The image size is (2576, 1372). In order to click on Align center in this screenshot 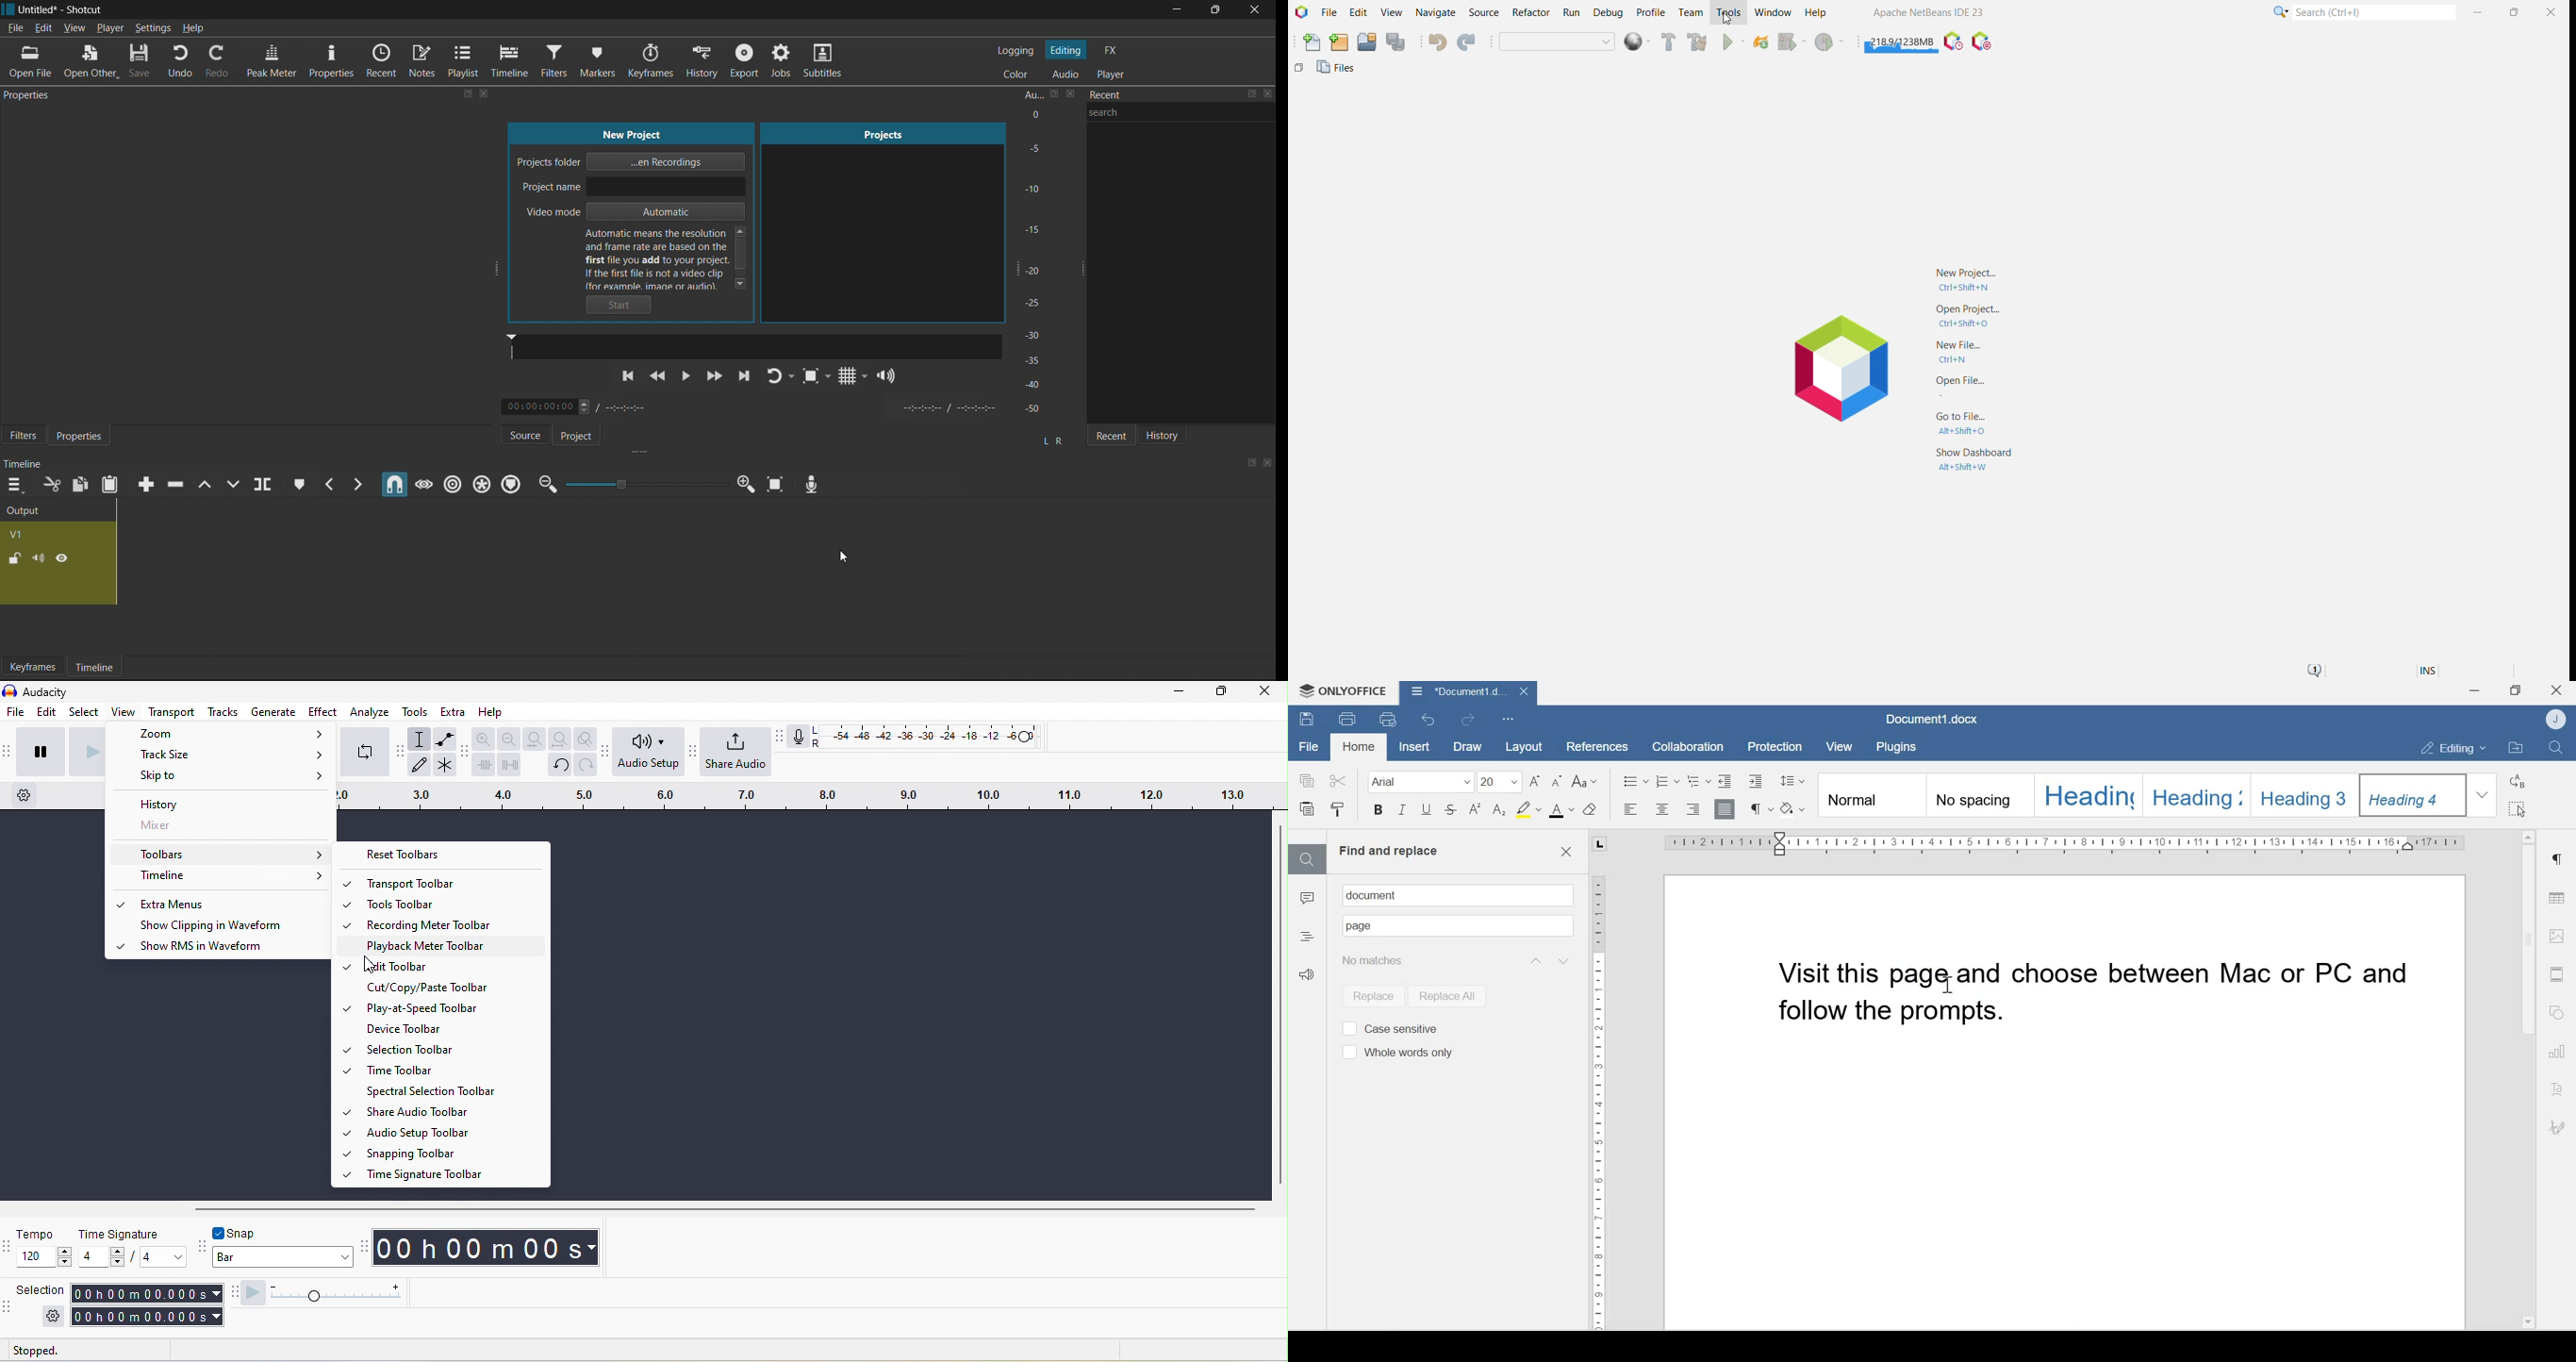, I will do `click(1661, 810)`.